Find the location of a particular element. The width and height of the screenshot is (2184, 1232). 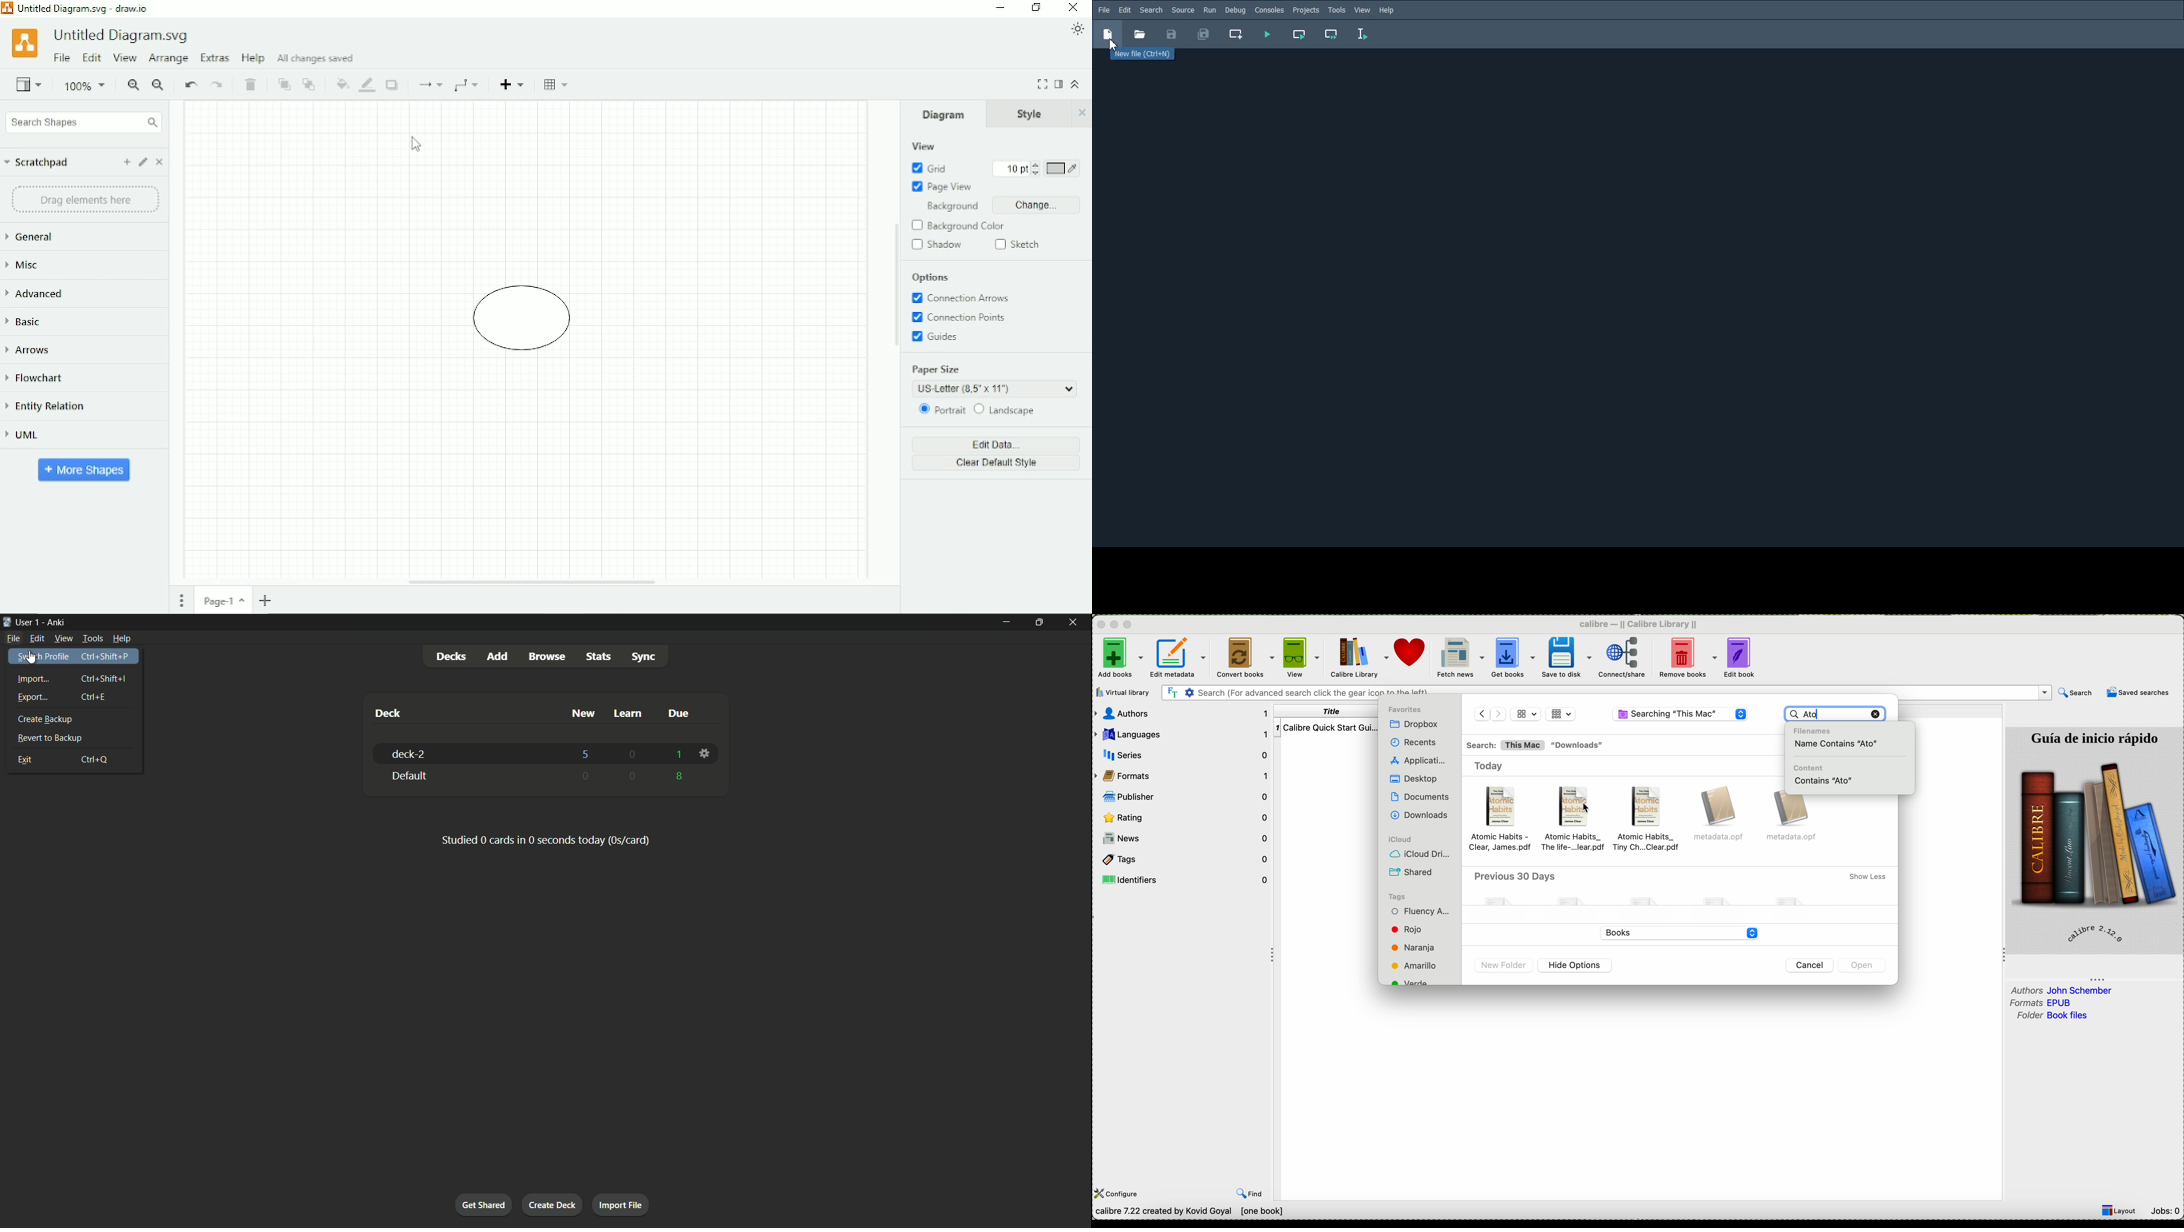

get books is located at coordinates (1513, 657).